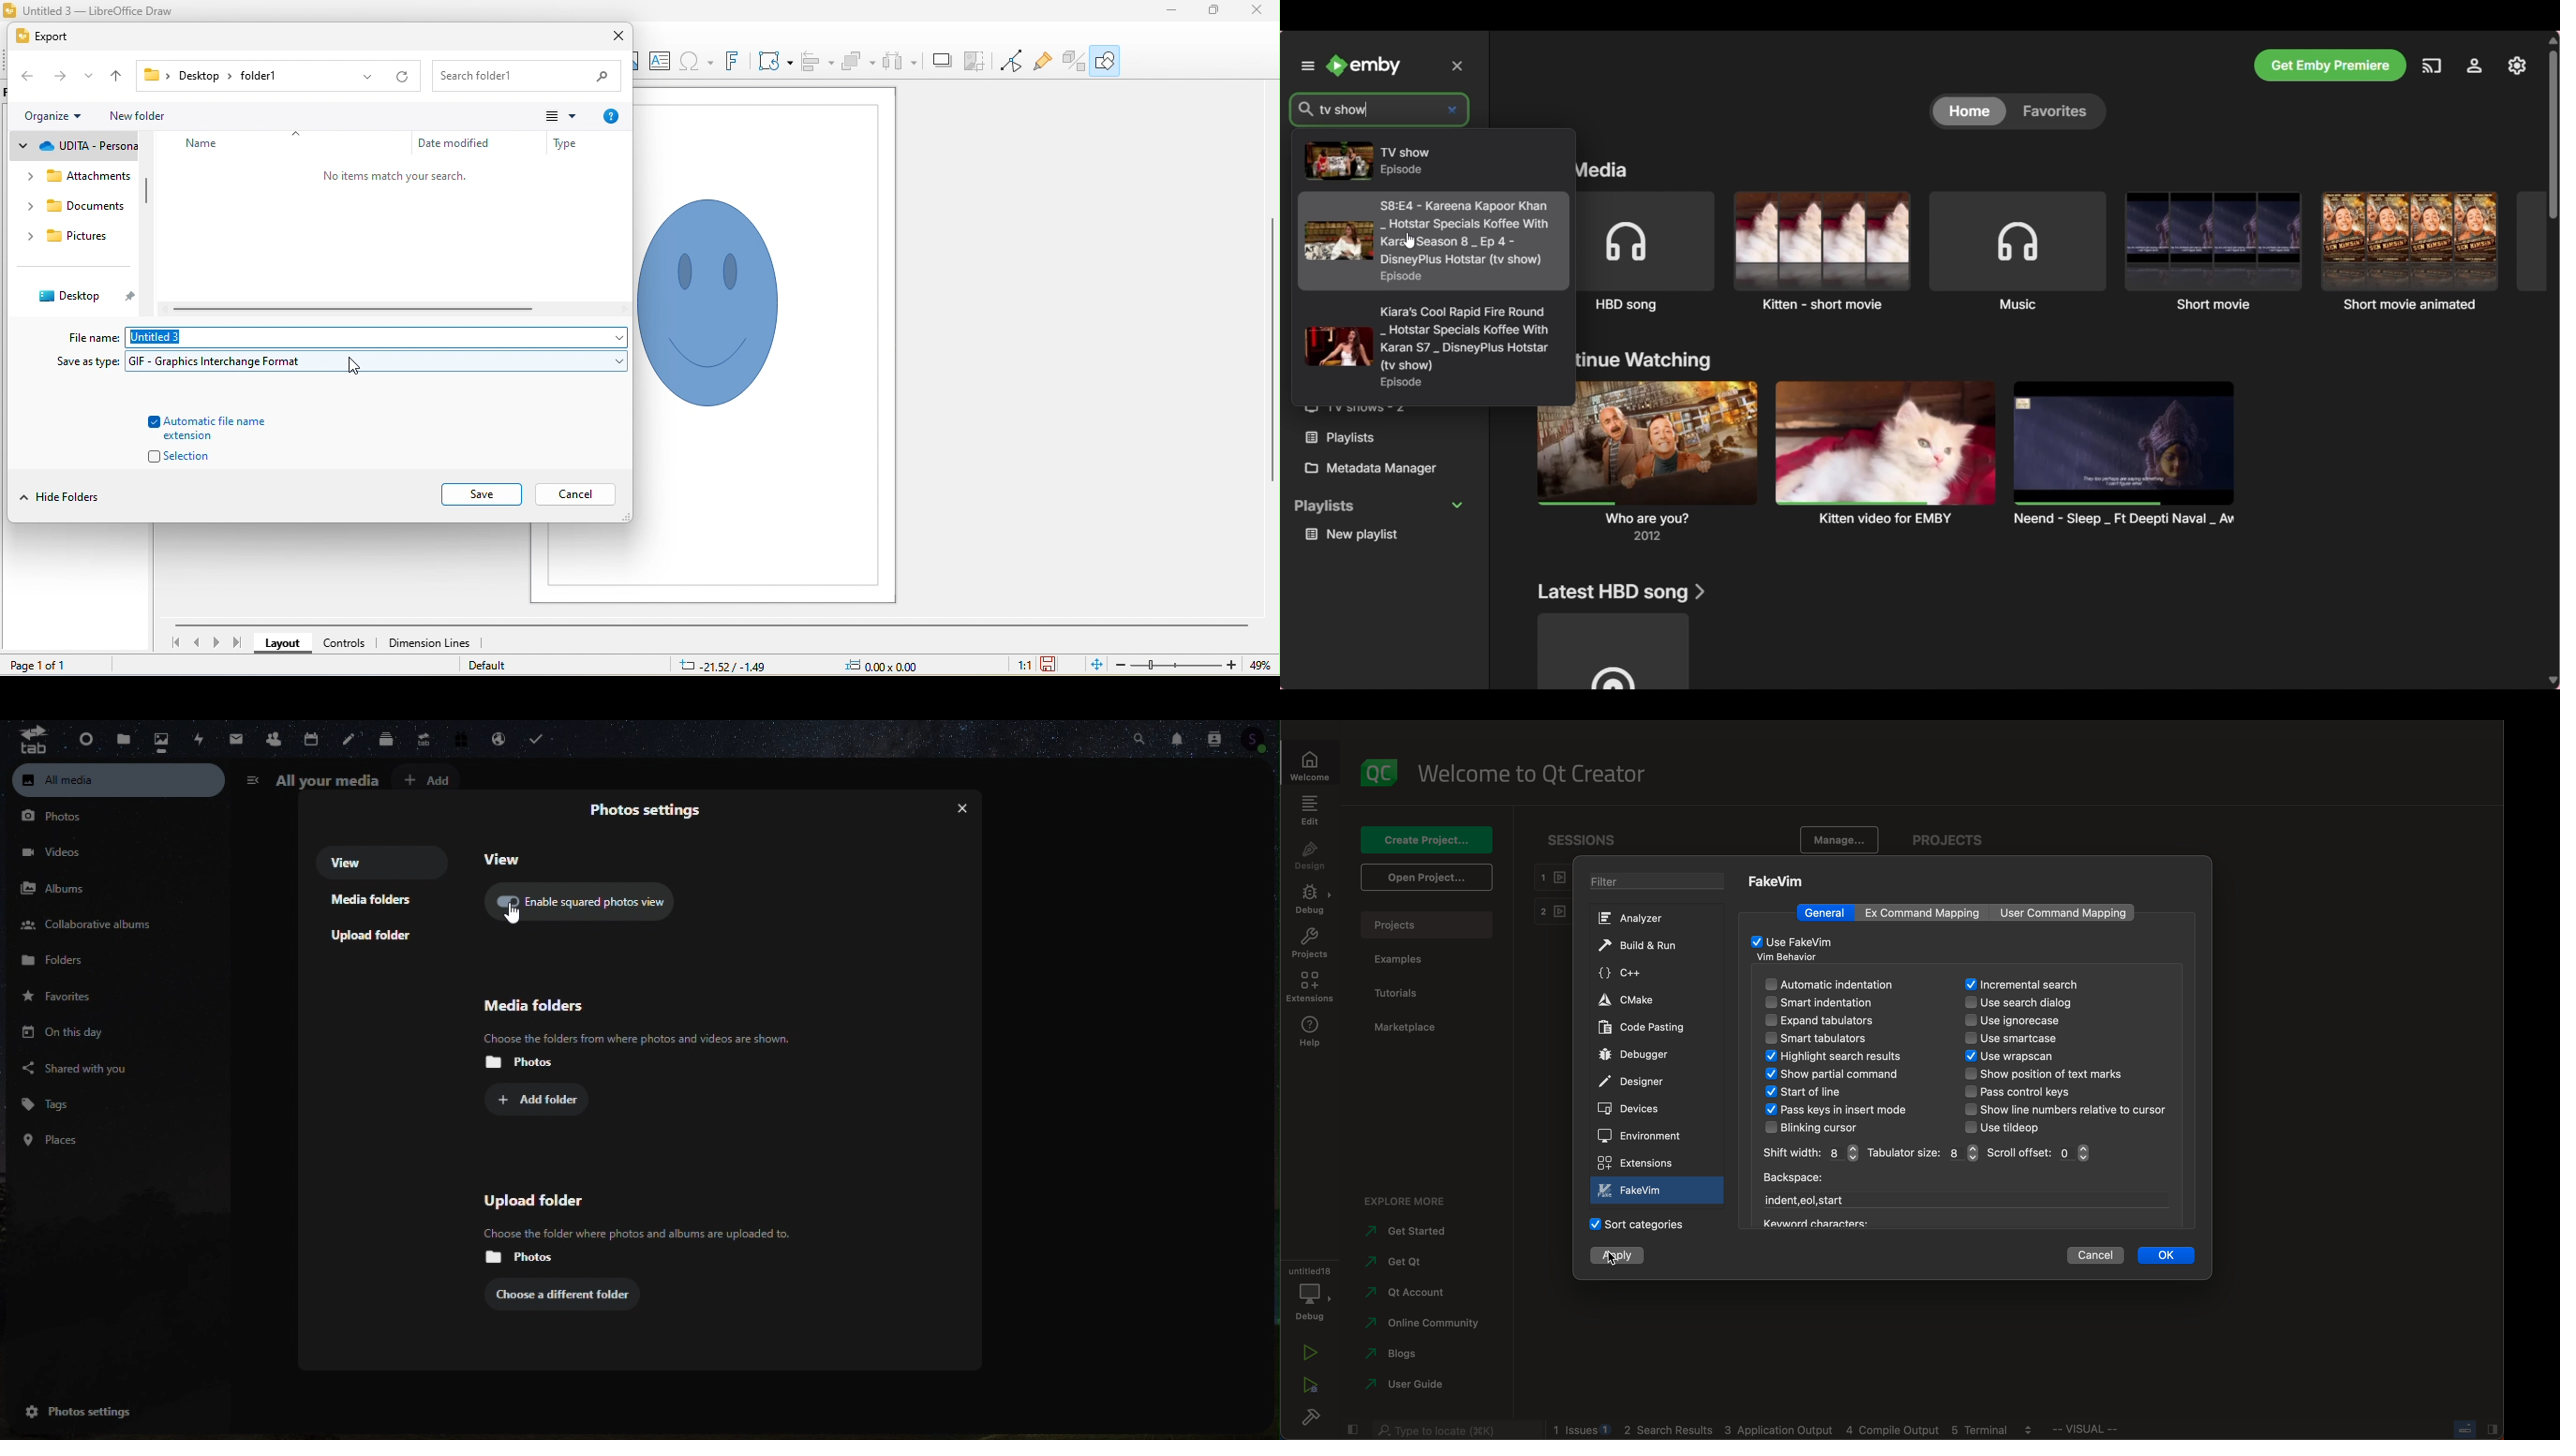  I want to click on create, so click(1426, 838).